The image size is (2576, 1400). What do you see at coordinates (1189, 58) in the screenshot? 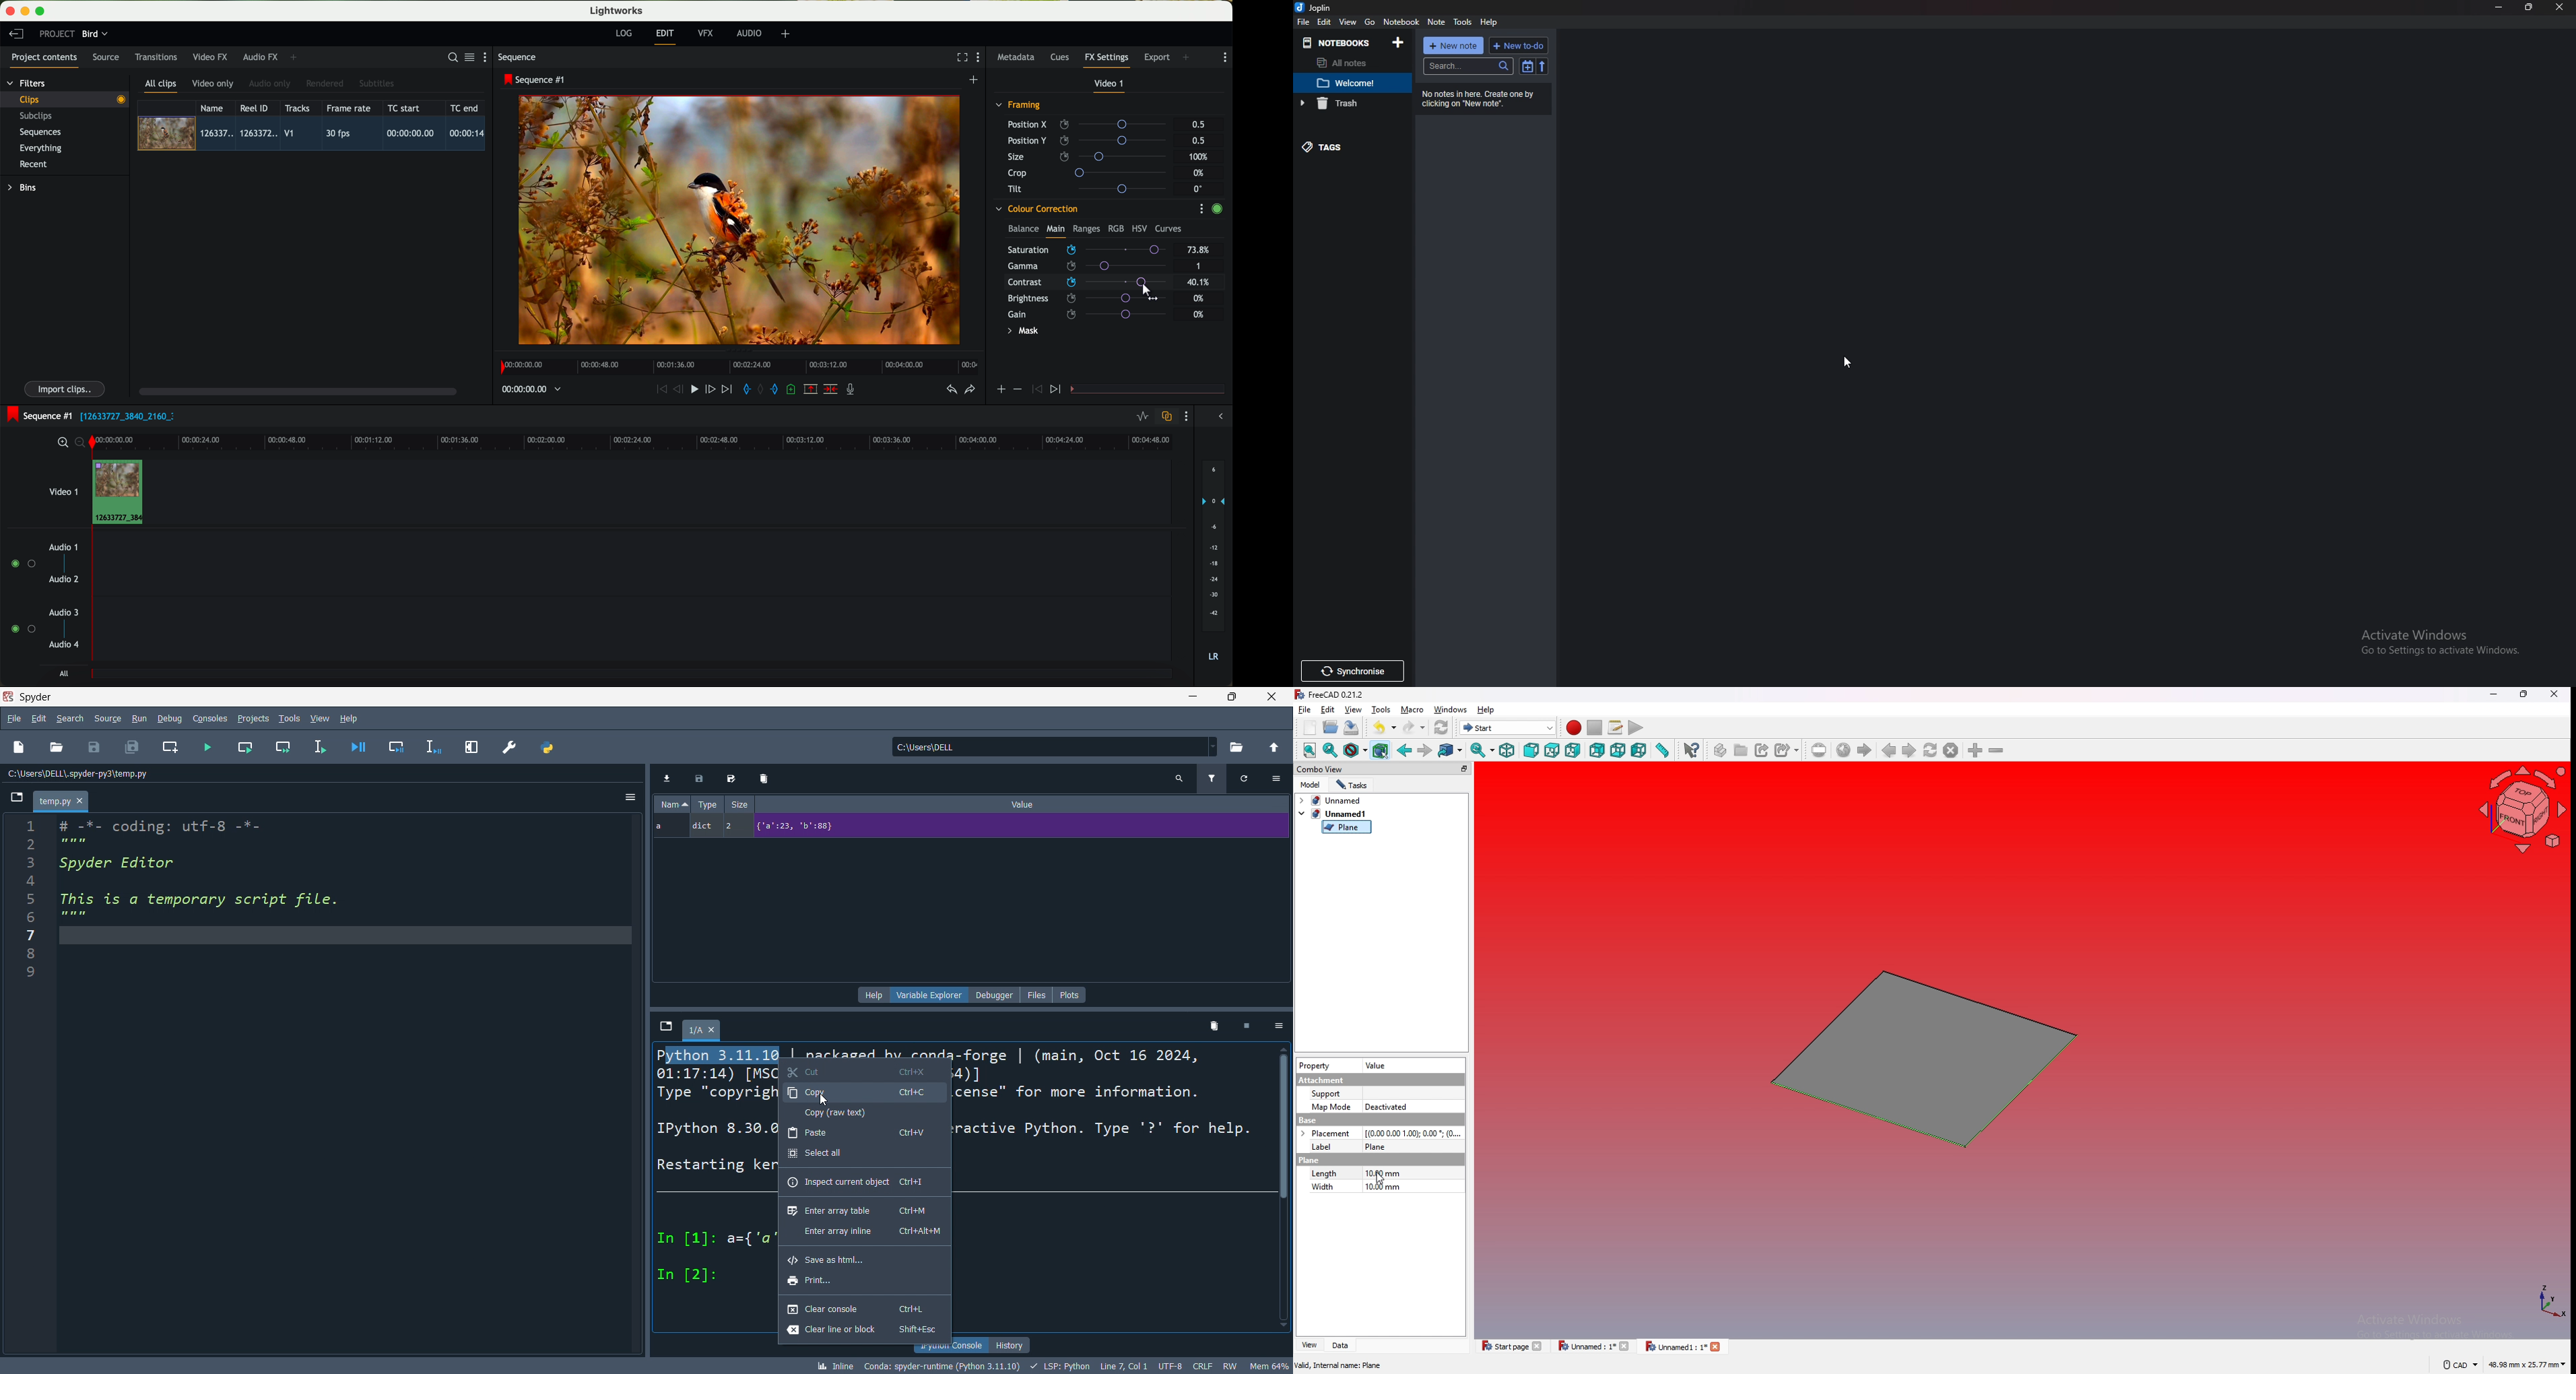
I see `add panel` at bounding box center [1189, 58].